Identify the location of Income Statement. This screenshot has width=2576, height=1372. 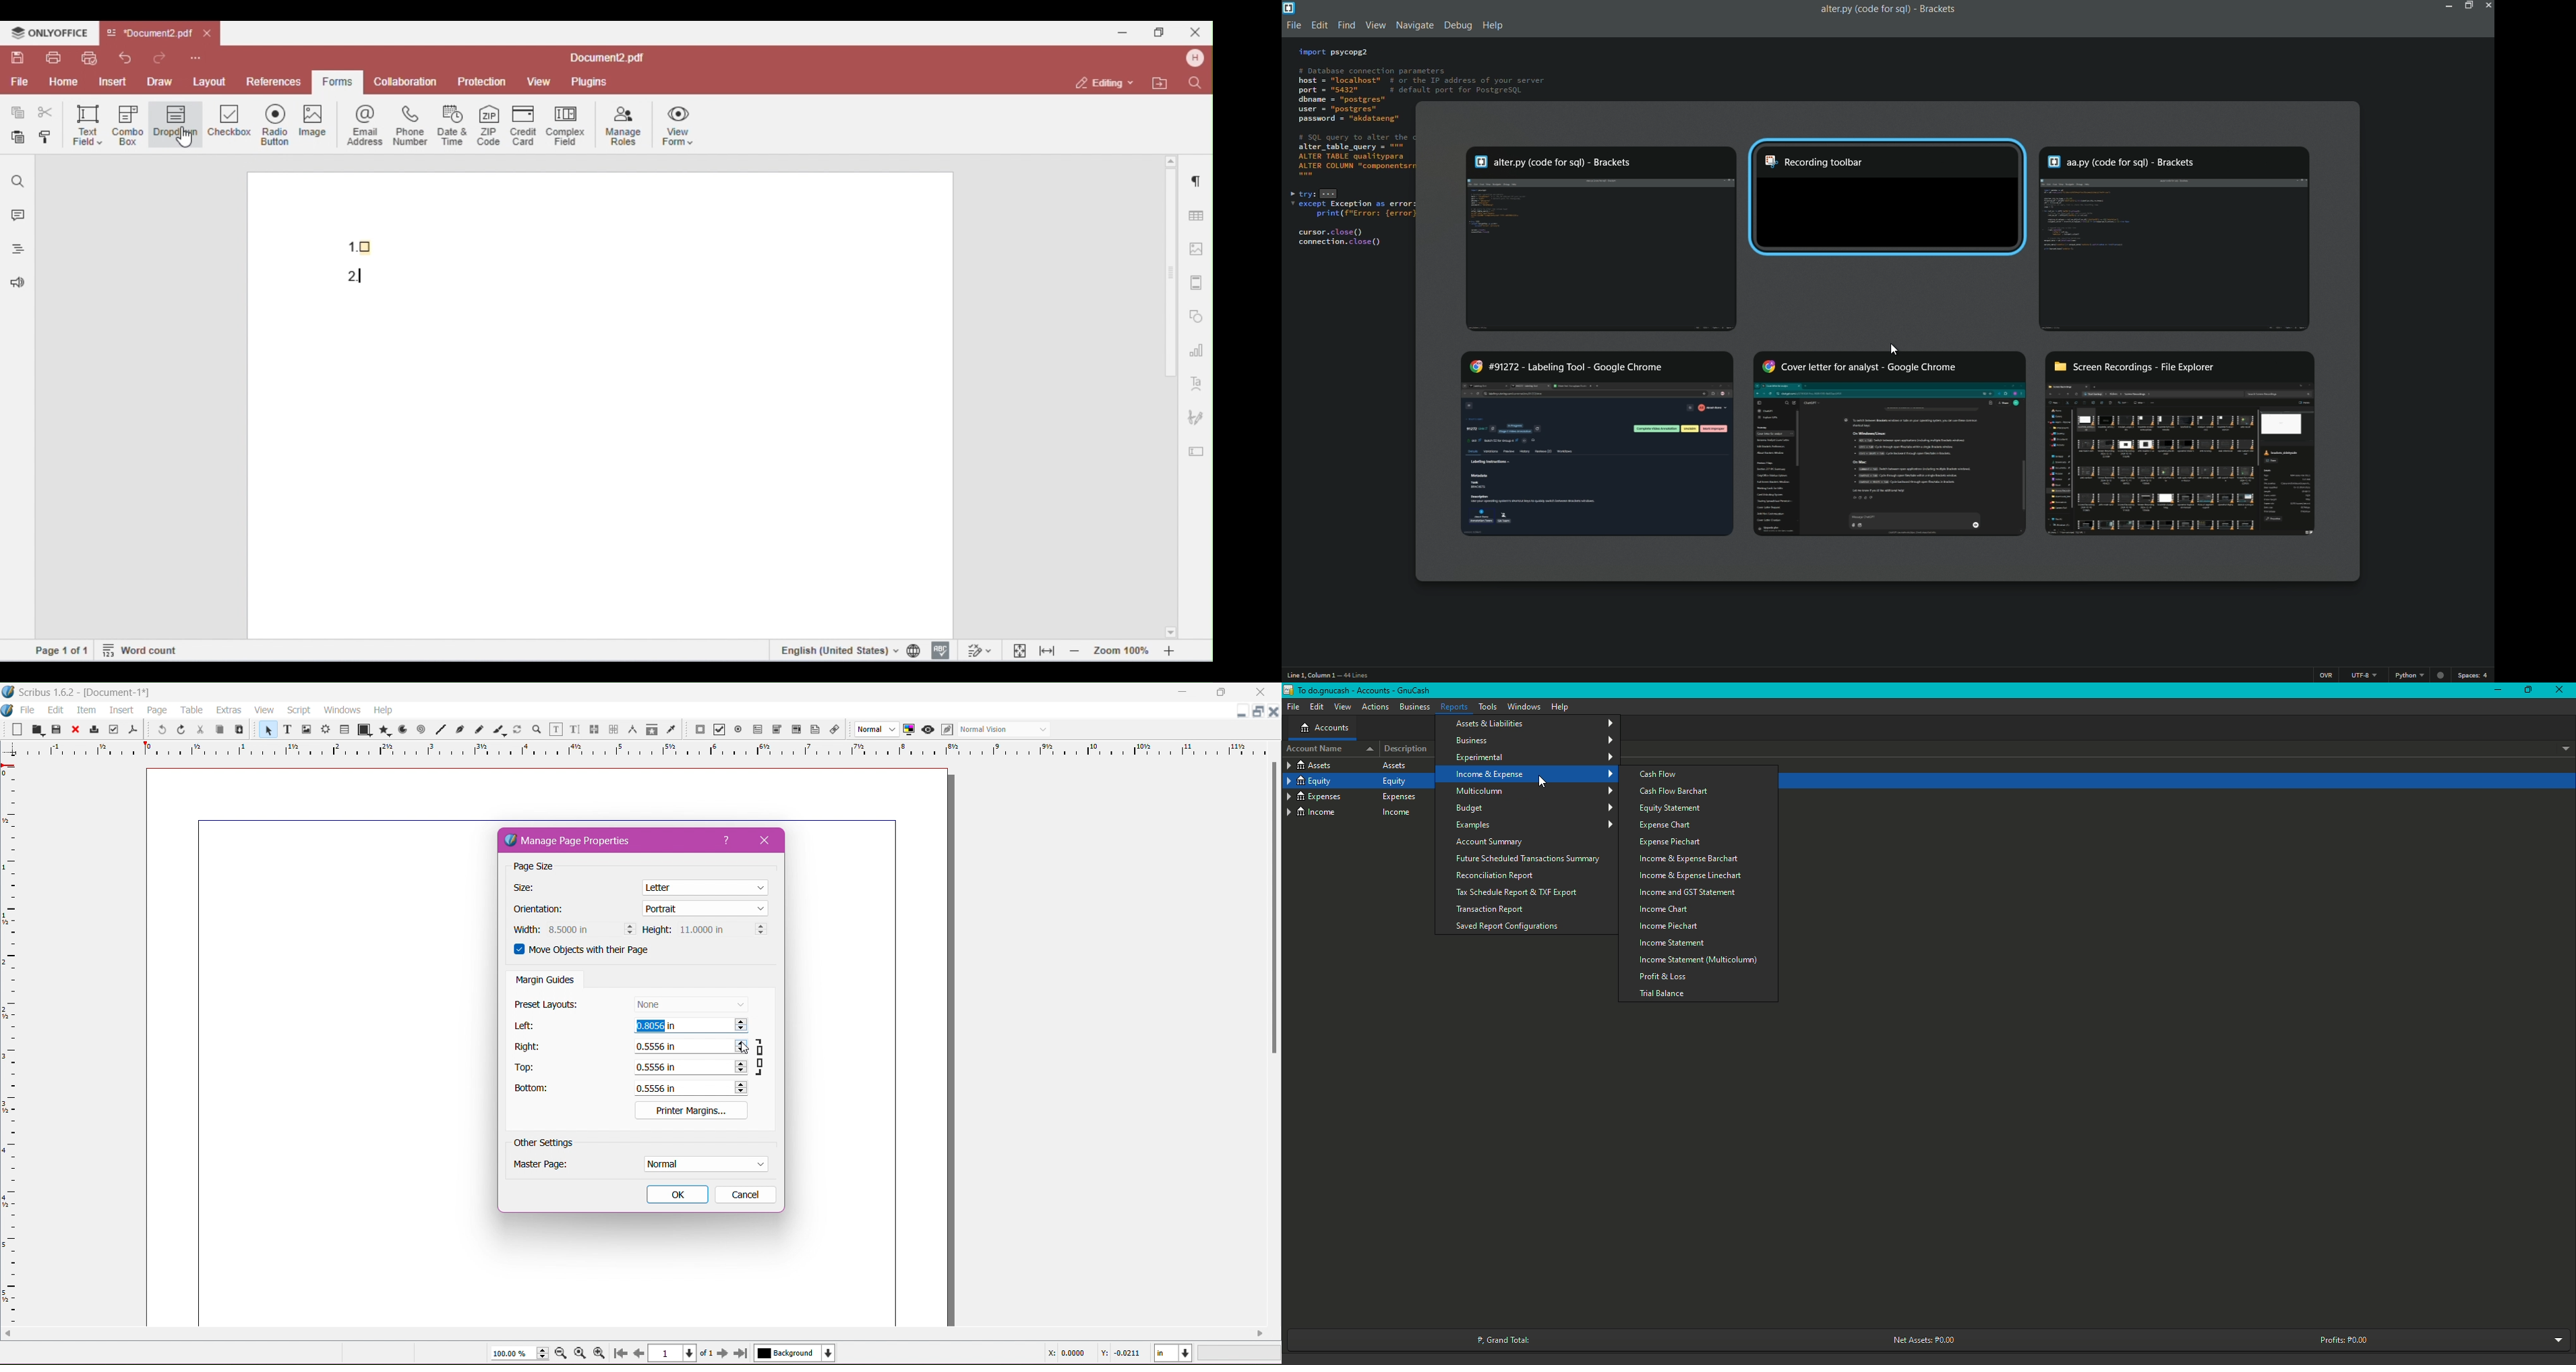
(1674, 944).